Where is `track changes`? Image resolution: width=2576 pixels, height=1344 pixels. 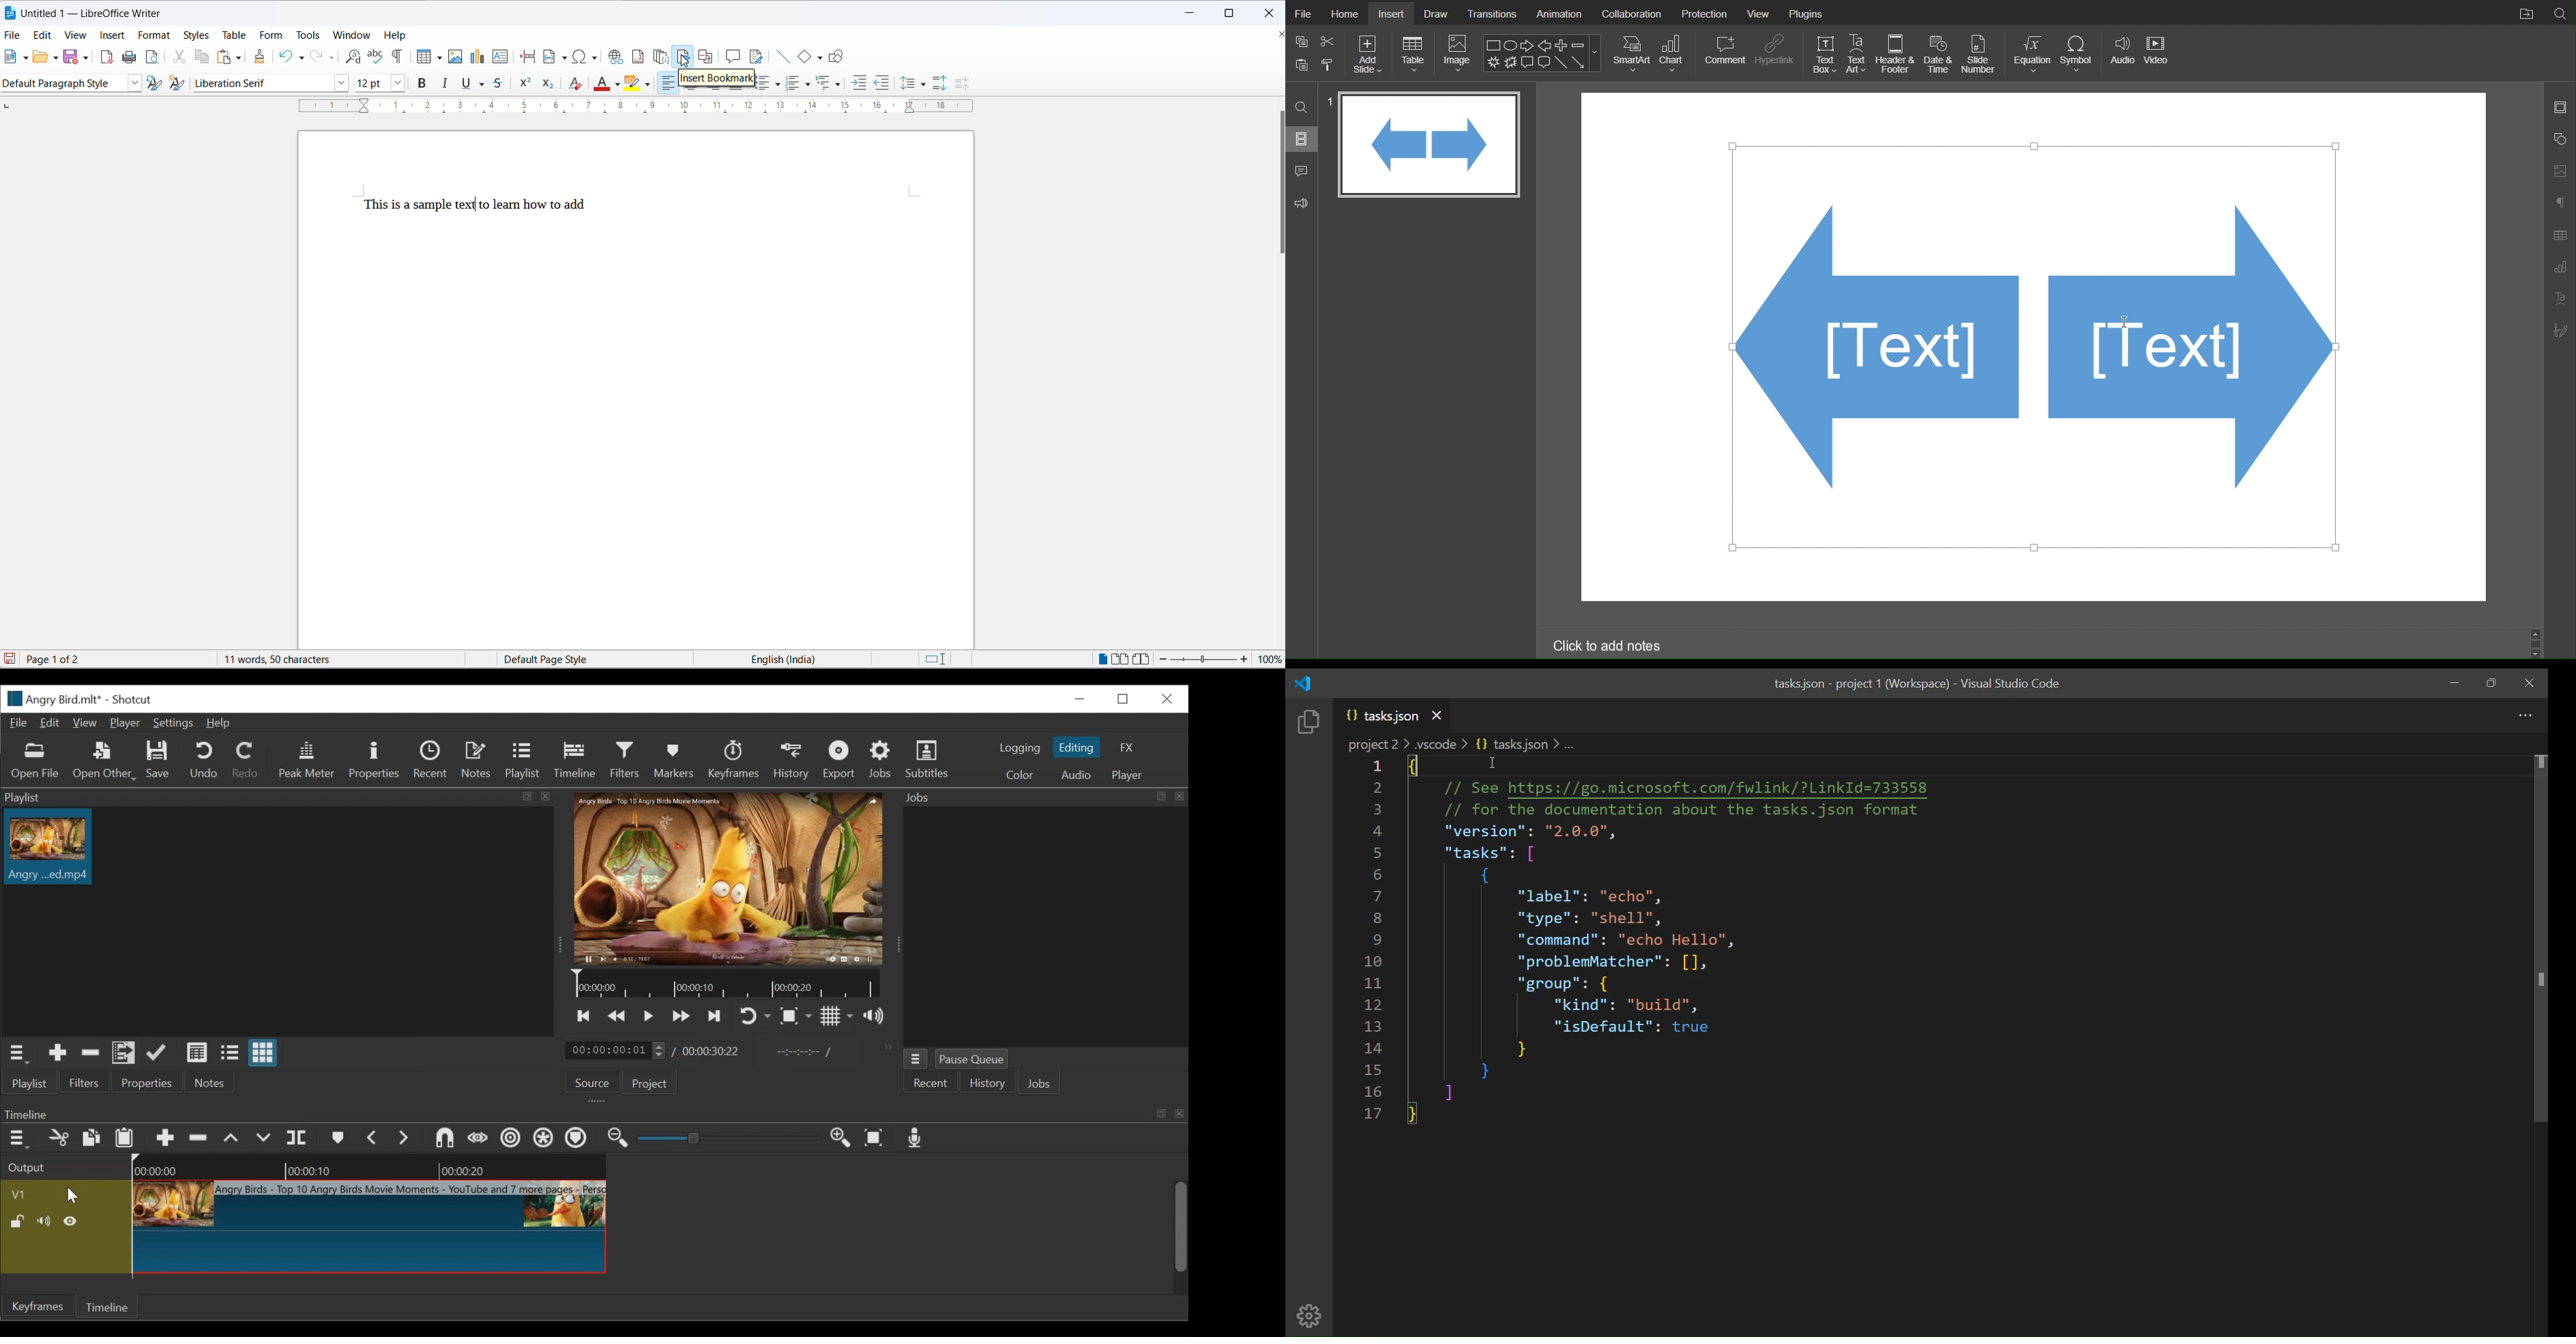 track changes is located at coordinates (758, 58).